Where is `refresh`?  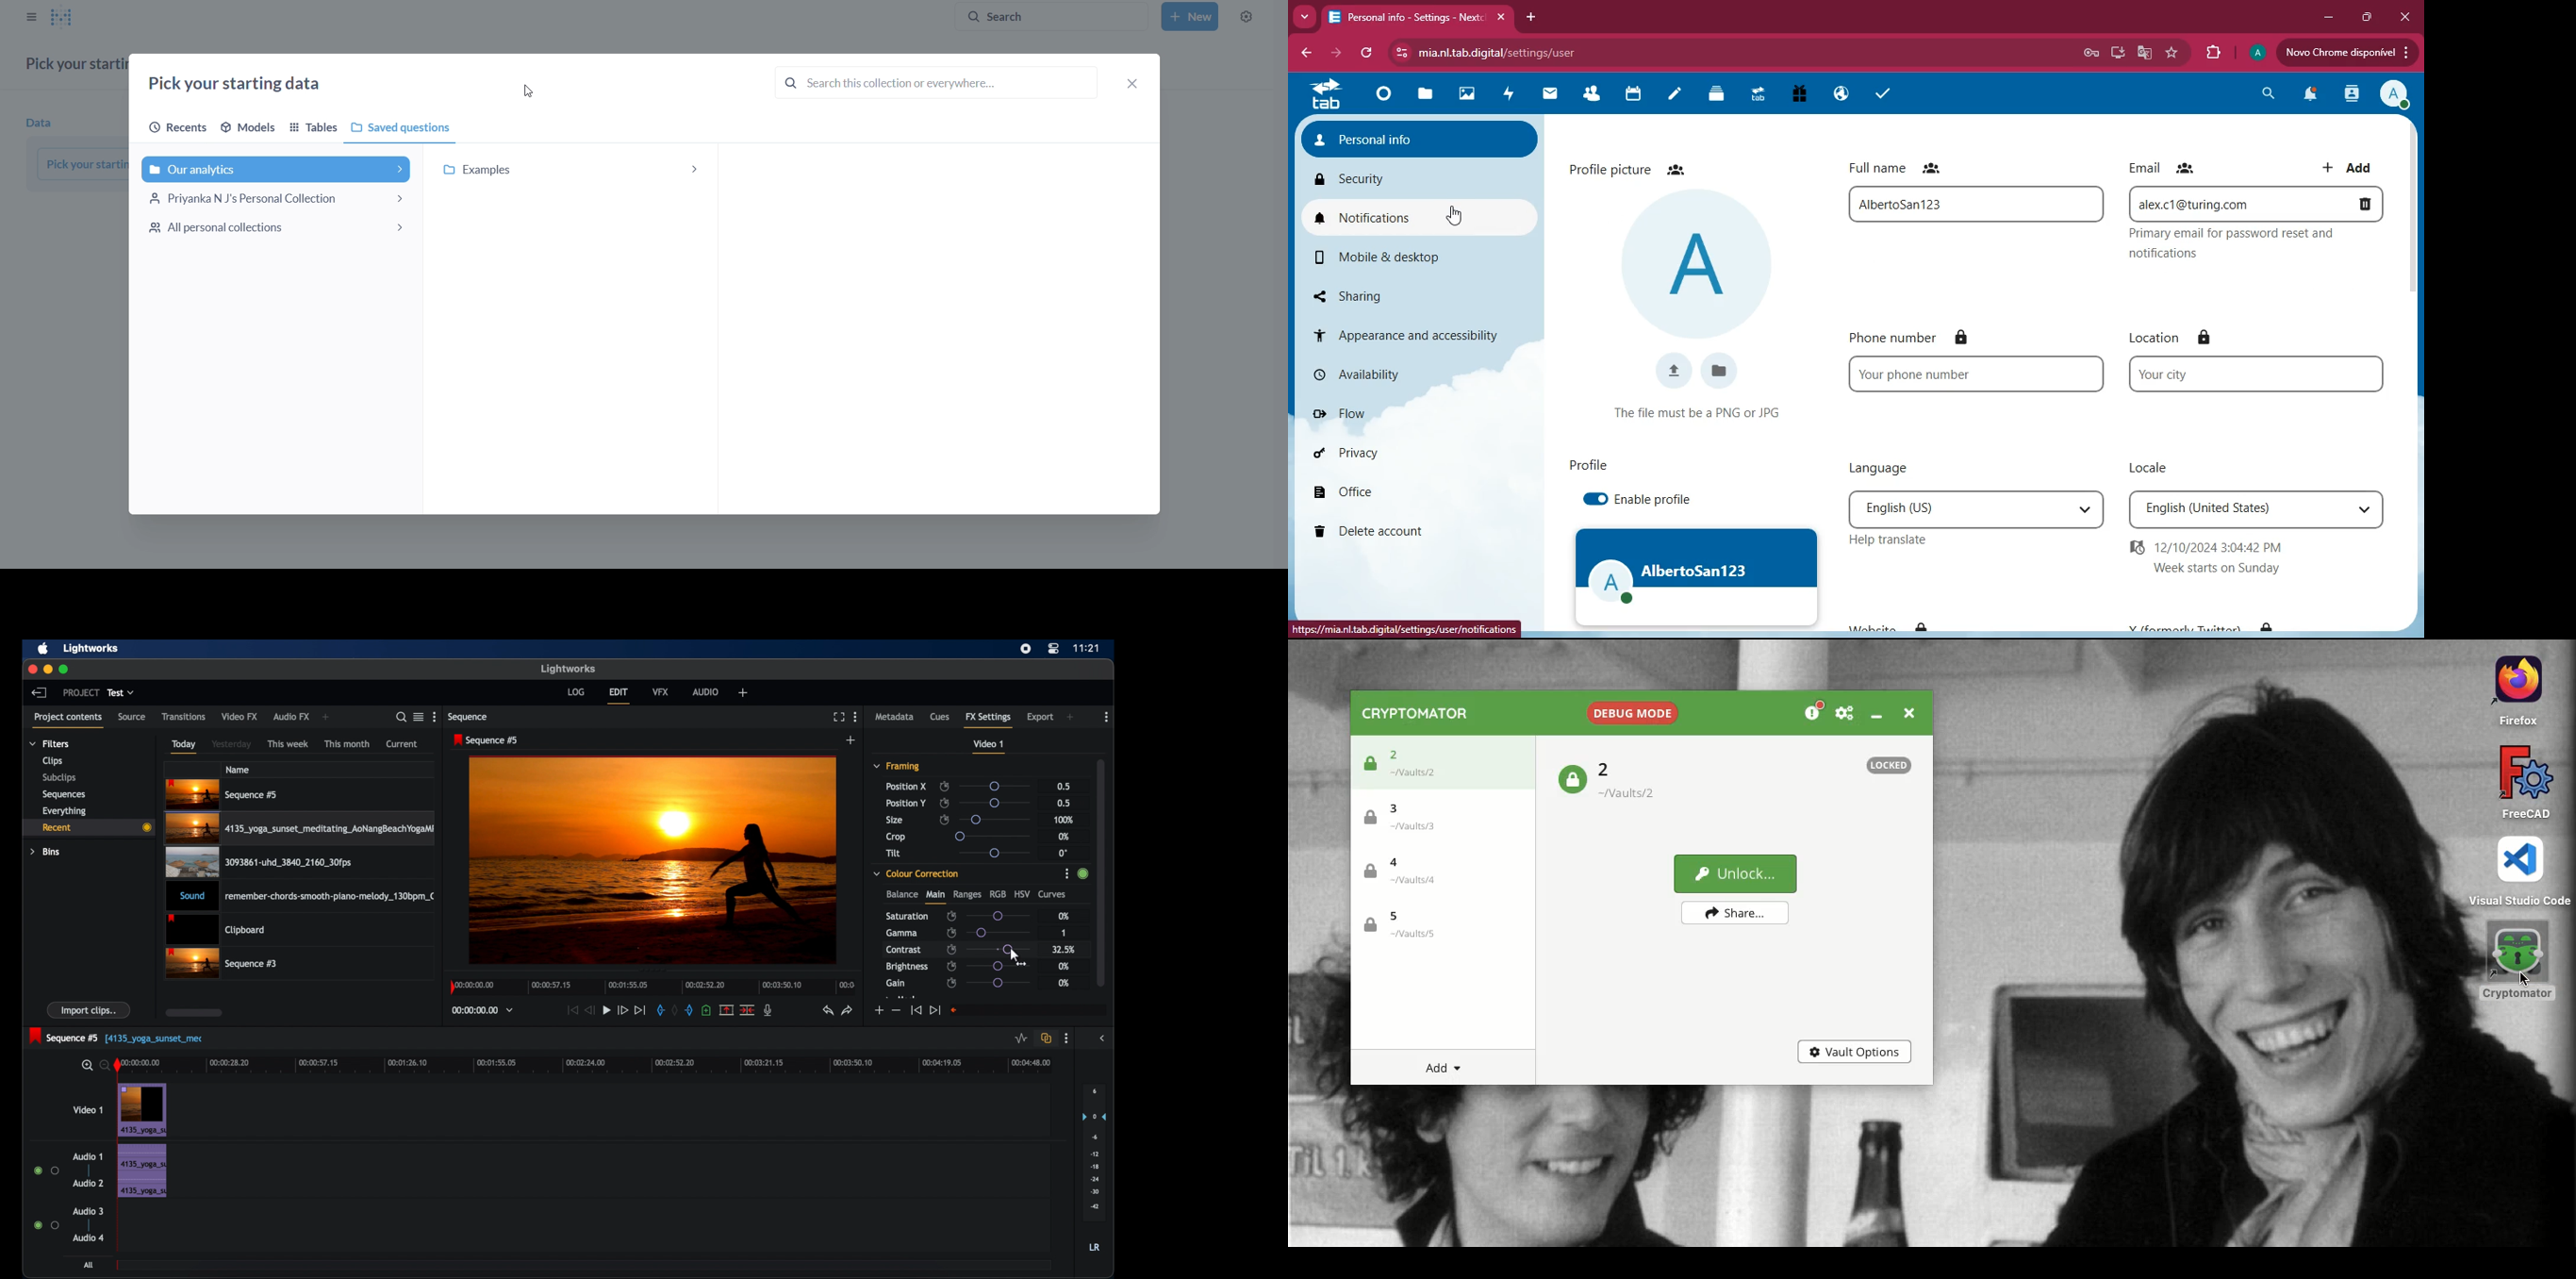 refresh is located at coordinates (1366, 53).